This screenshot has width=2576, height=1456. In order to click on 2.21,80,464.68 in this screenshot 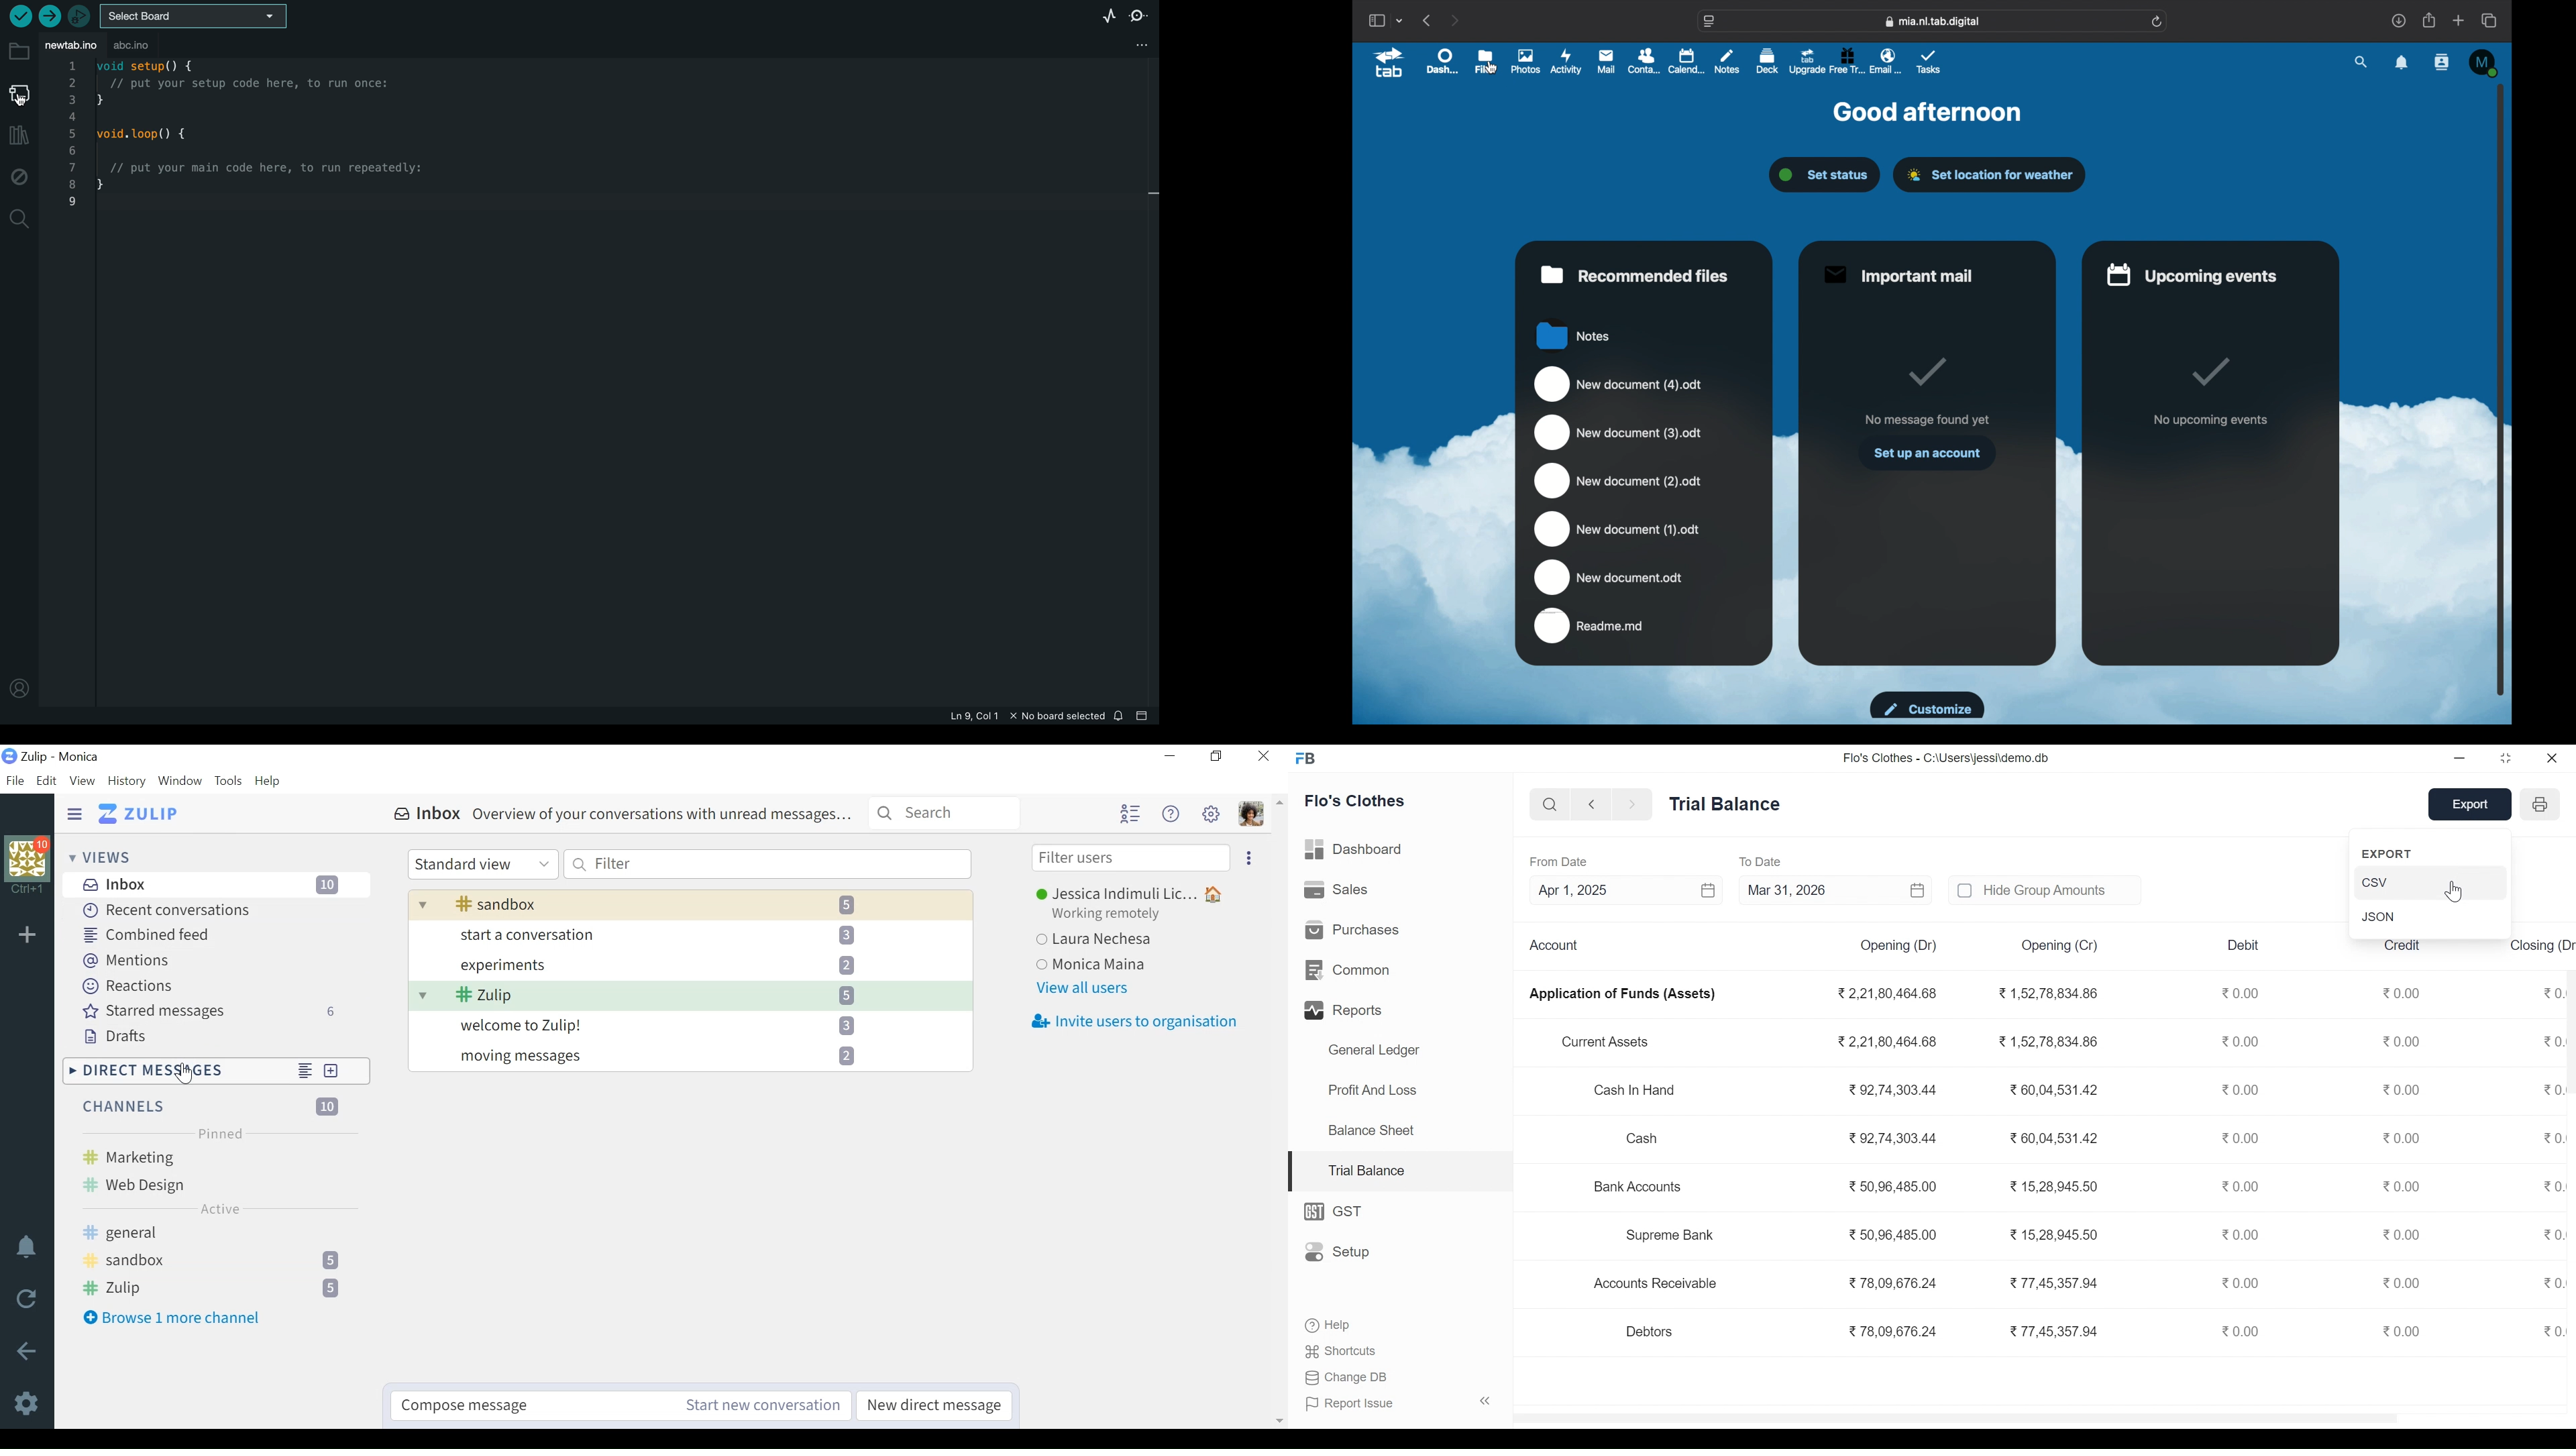, I will do `click(1887, 1040)`.